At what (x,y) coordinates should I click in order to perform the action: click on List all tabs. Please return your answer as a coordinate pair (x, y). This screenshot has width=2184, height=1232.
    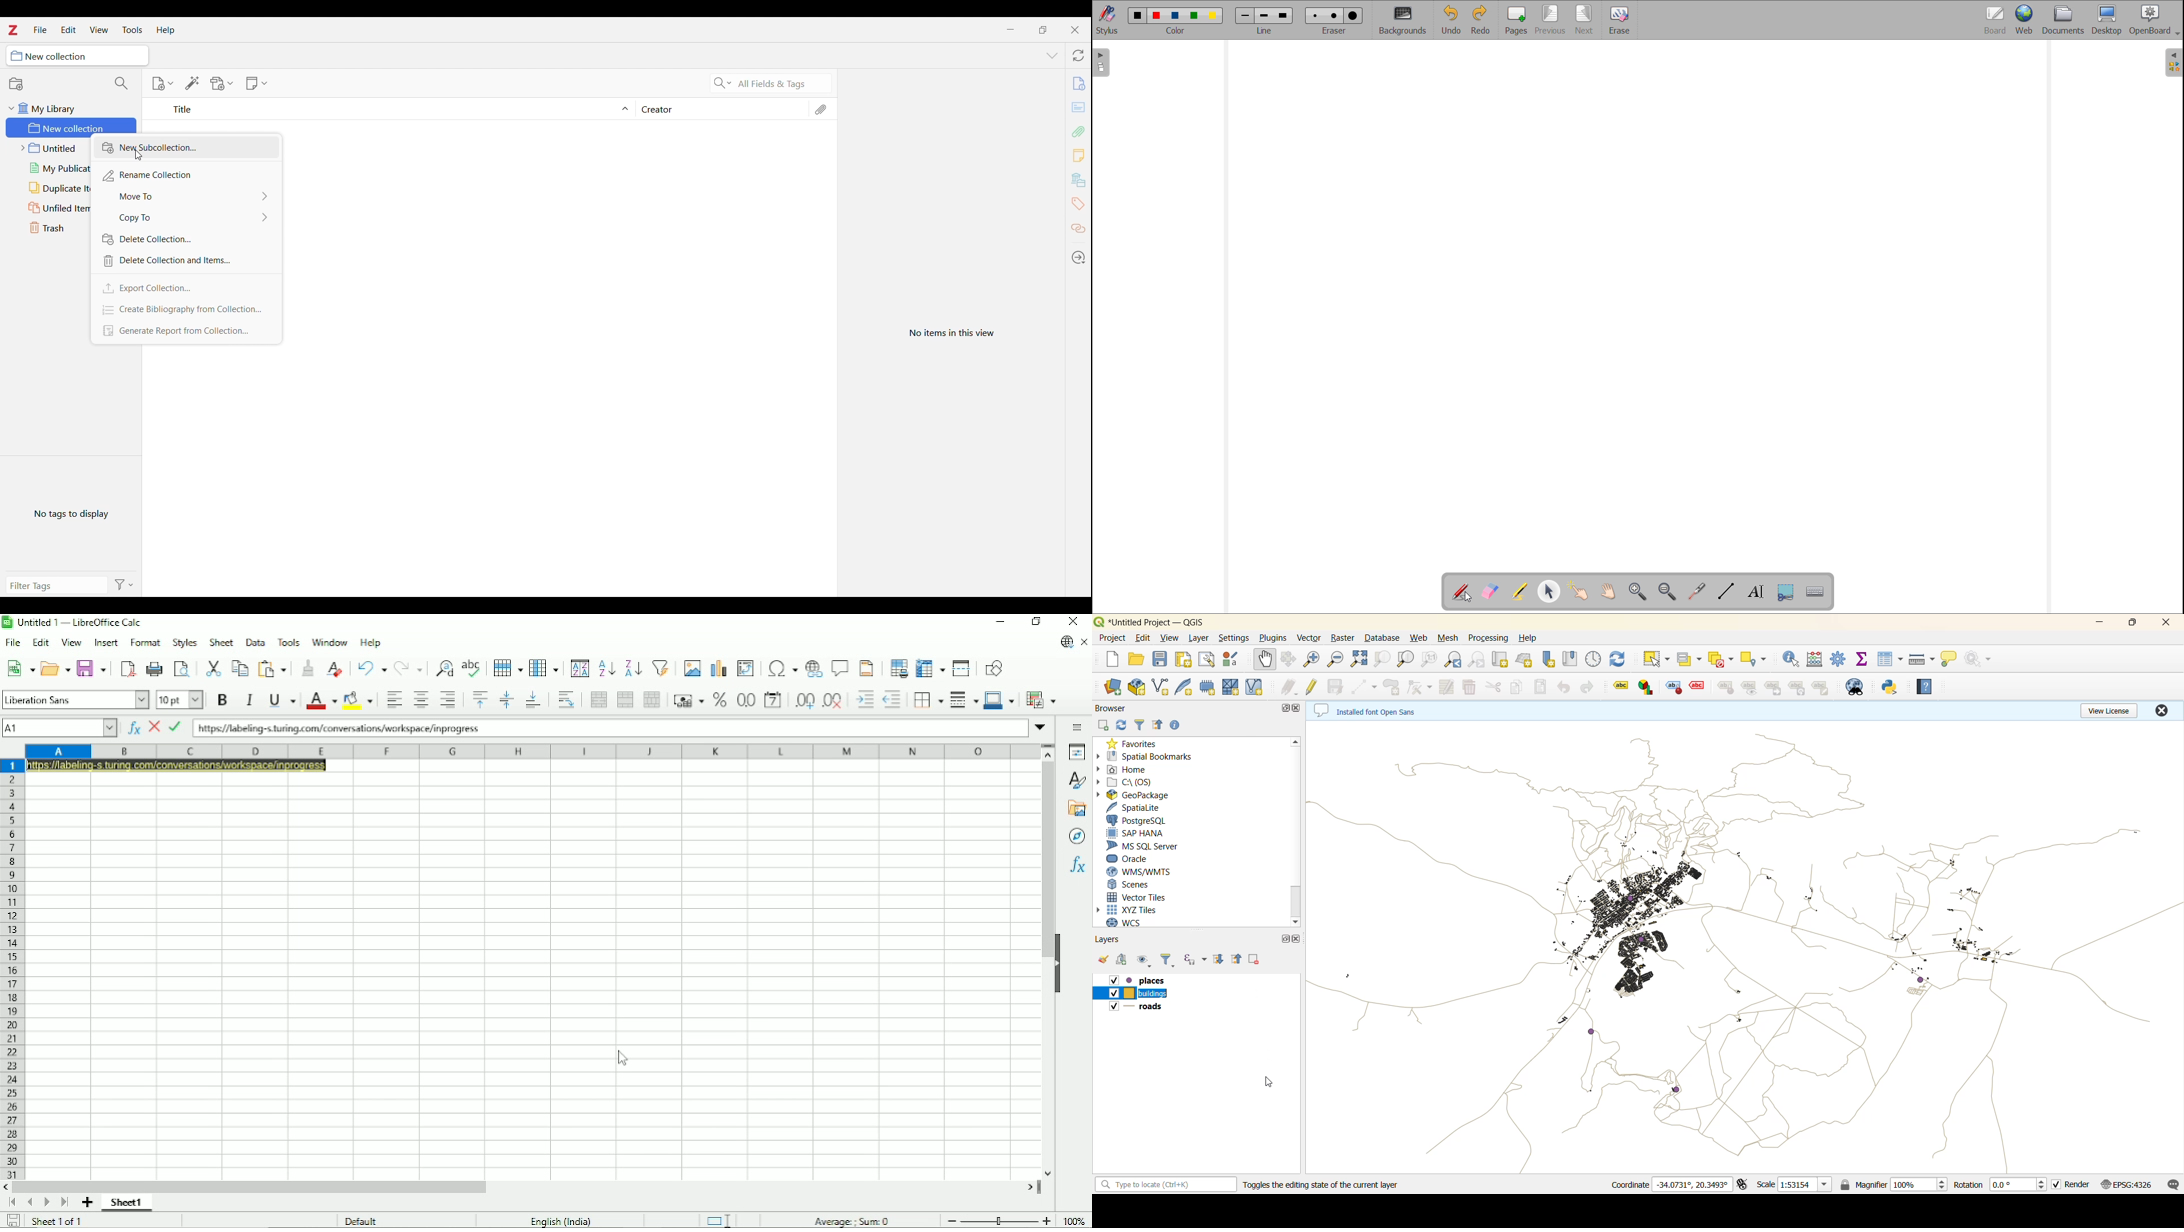
    Looking at the image, I should click on (1053, 56).